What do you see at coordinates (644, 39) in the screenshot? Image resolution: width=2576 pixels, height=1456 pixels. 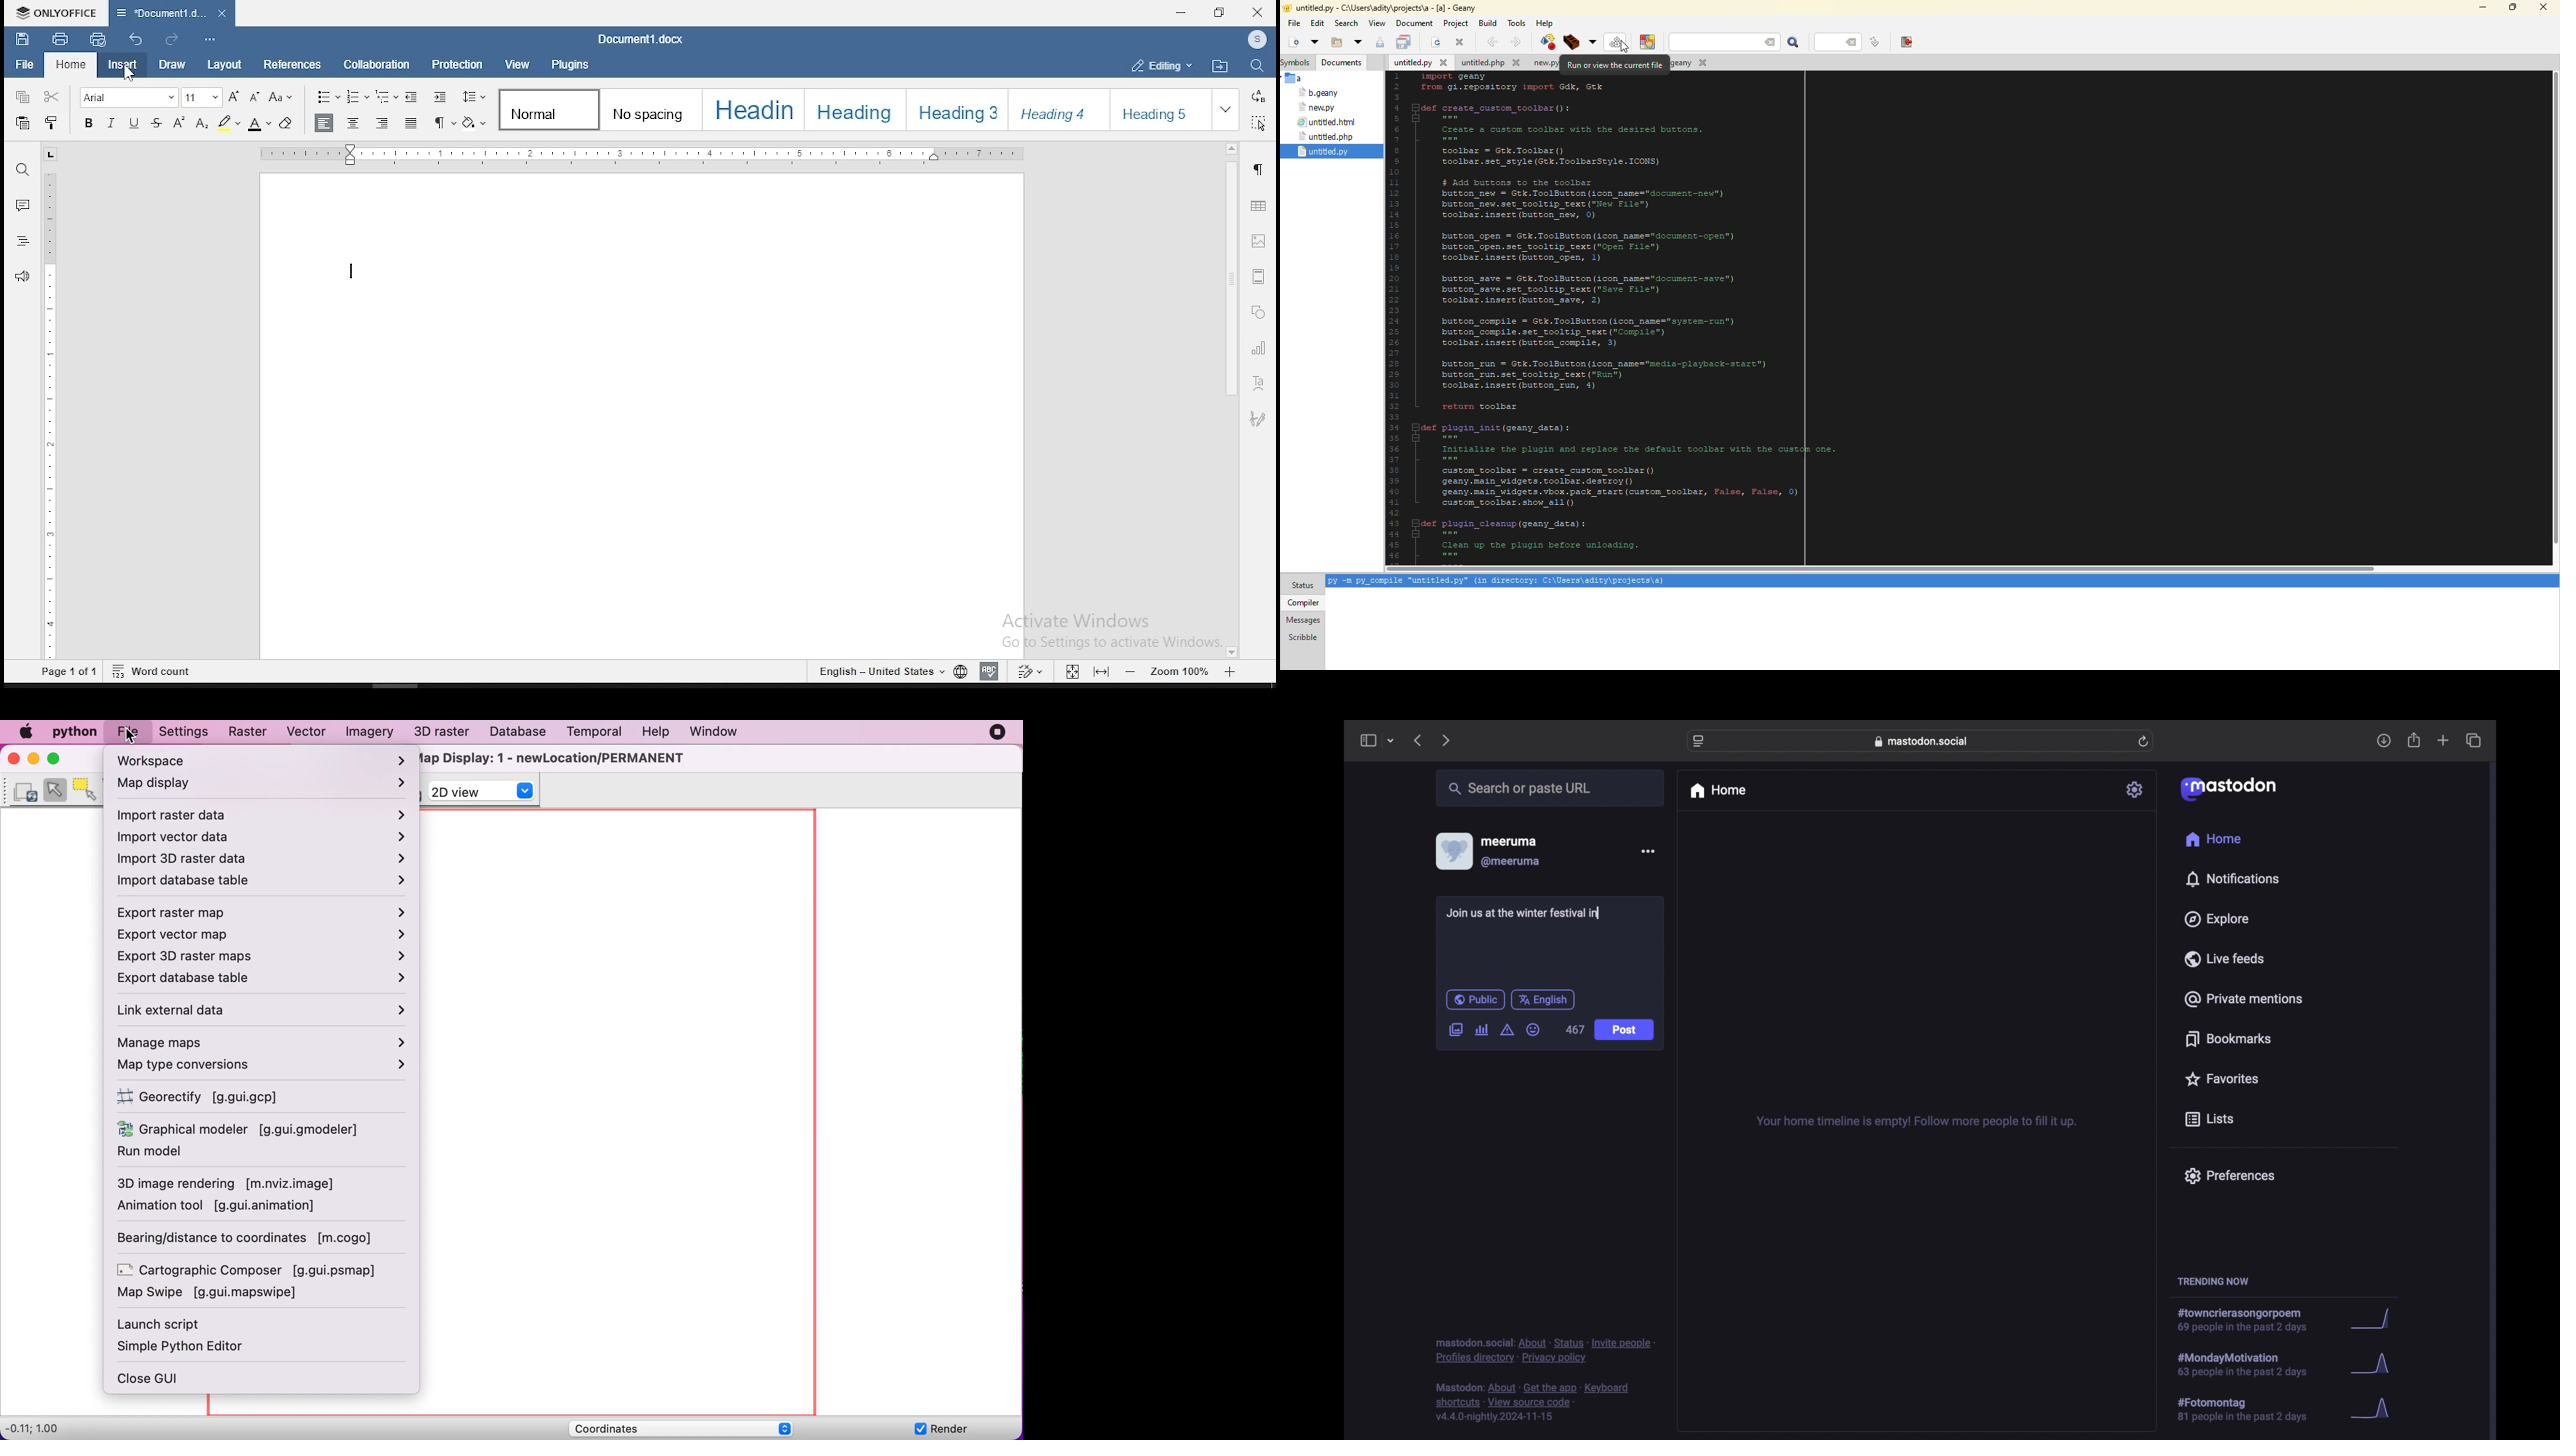 I see `Document3.docx` at bounding box center [644, 39].